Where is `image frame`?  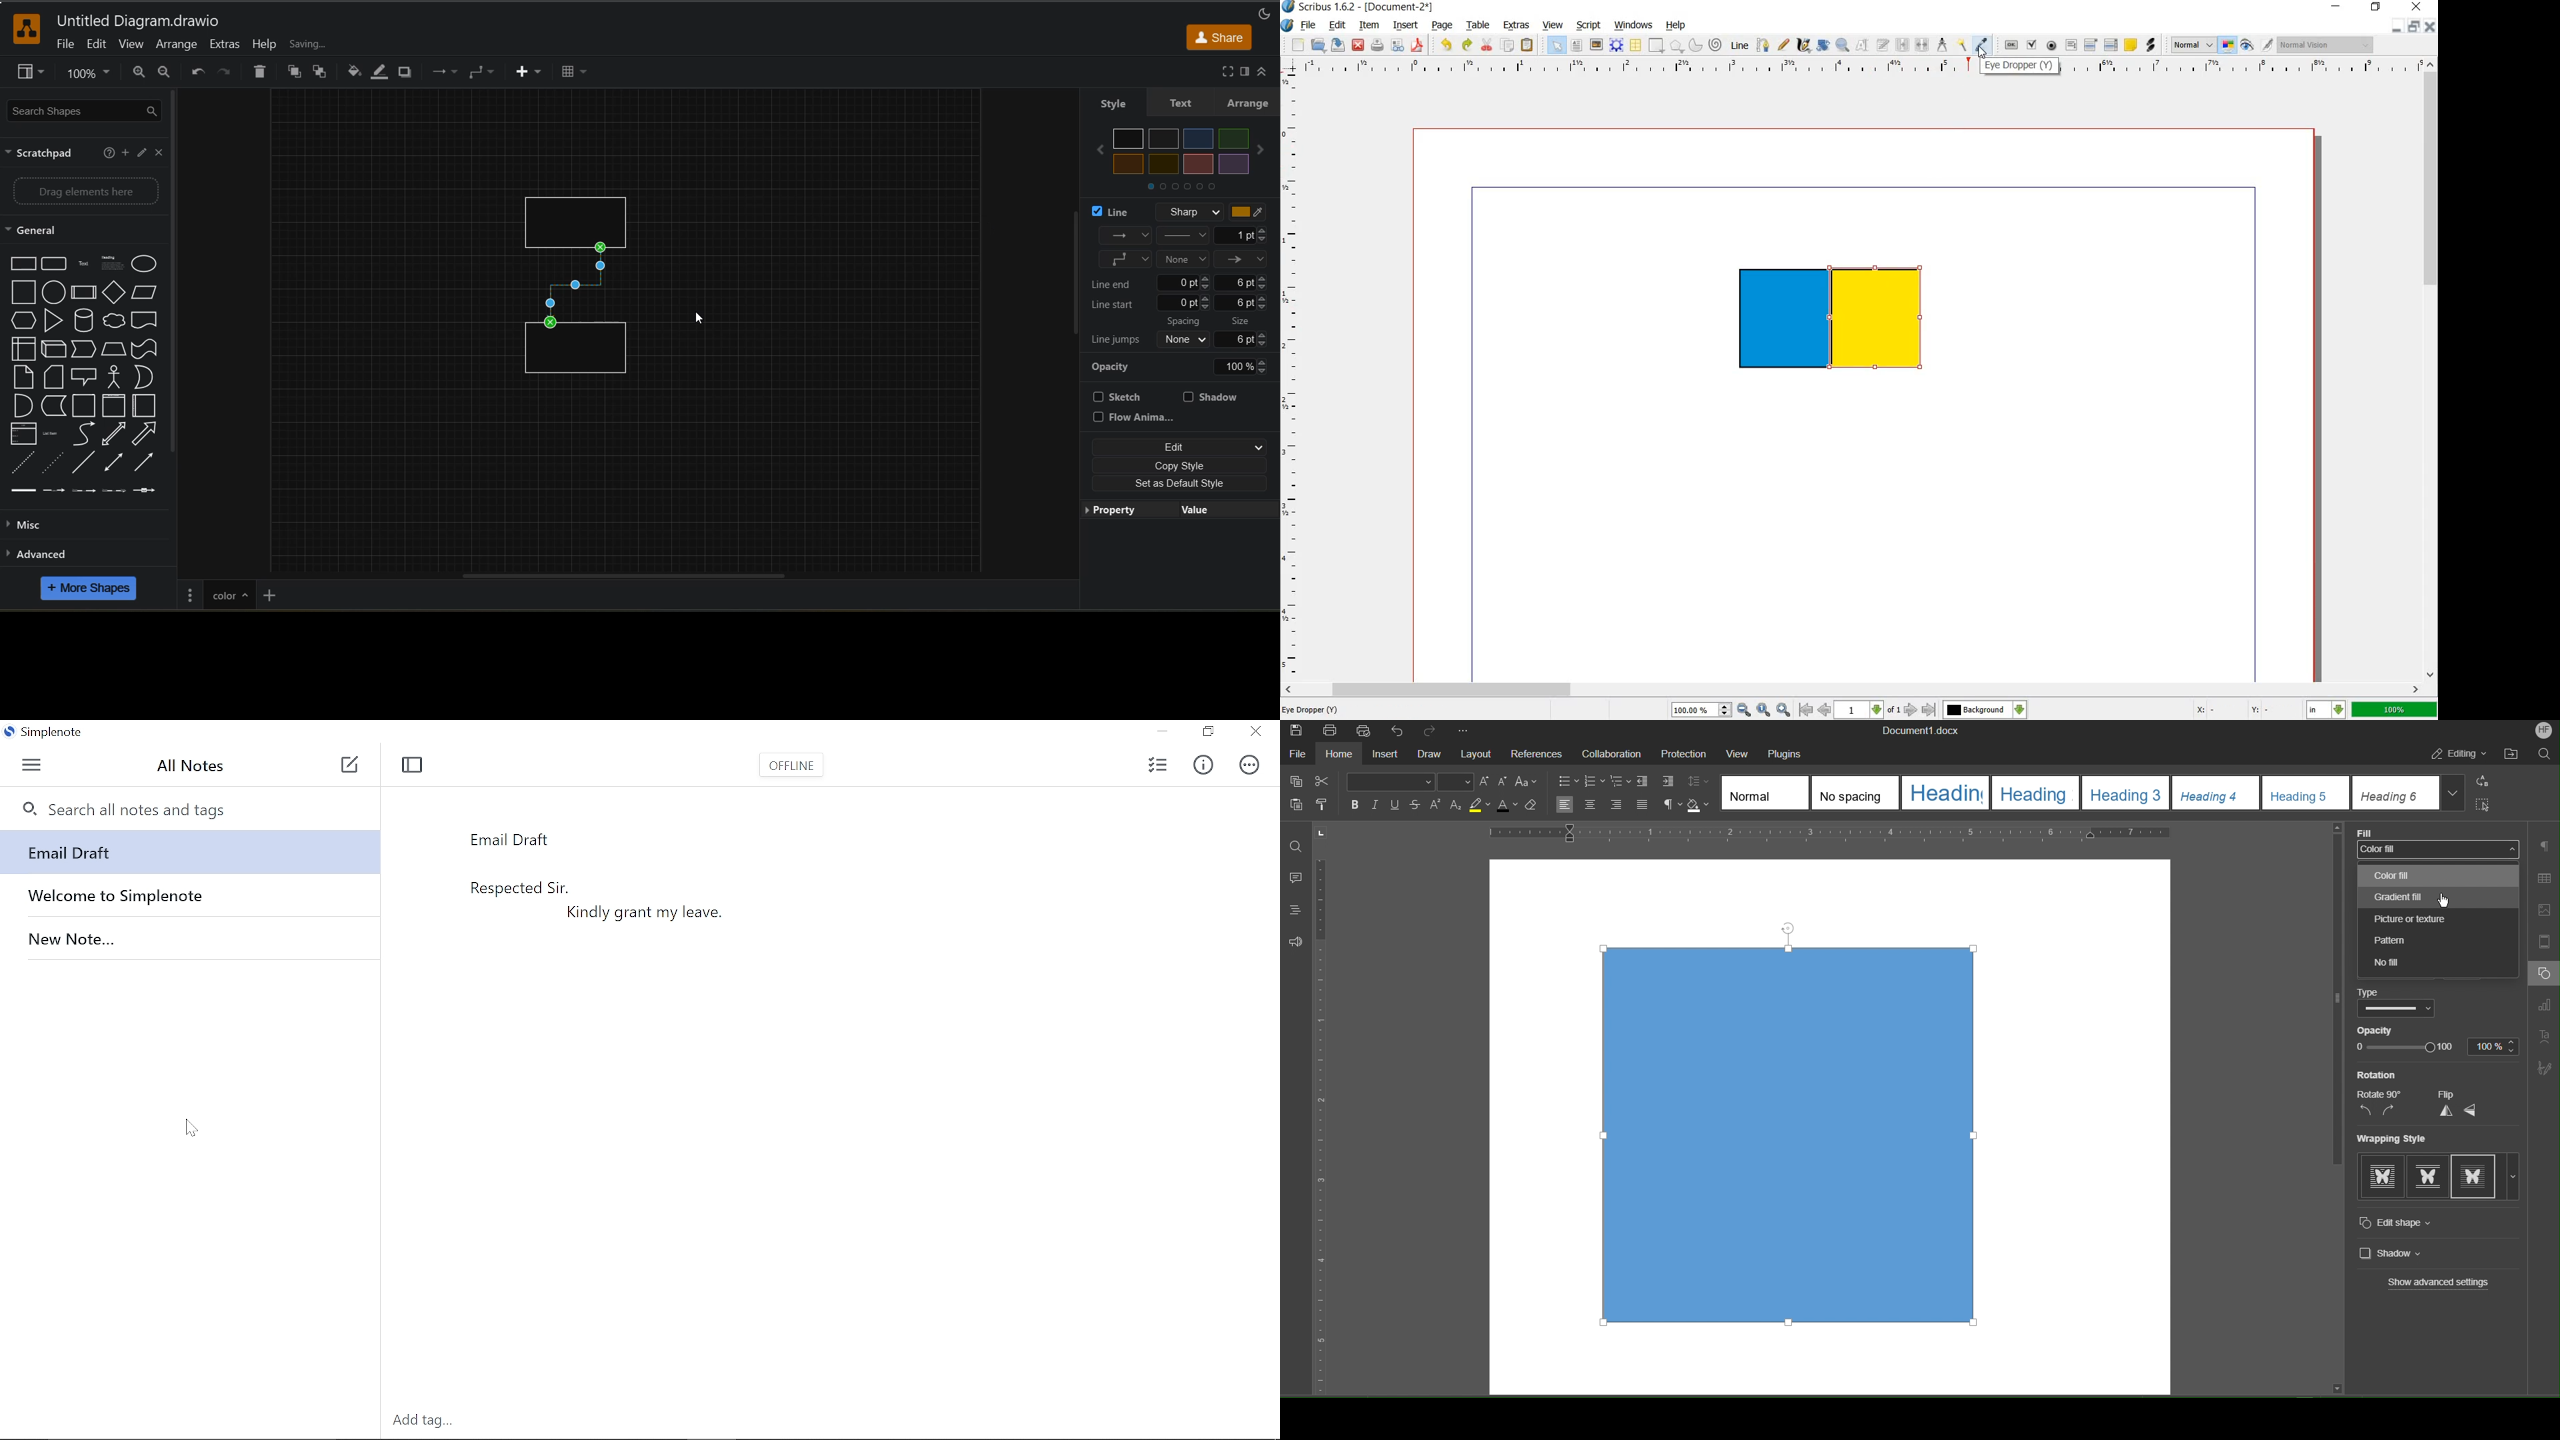 image frame is located at coordinates (1596, 46).